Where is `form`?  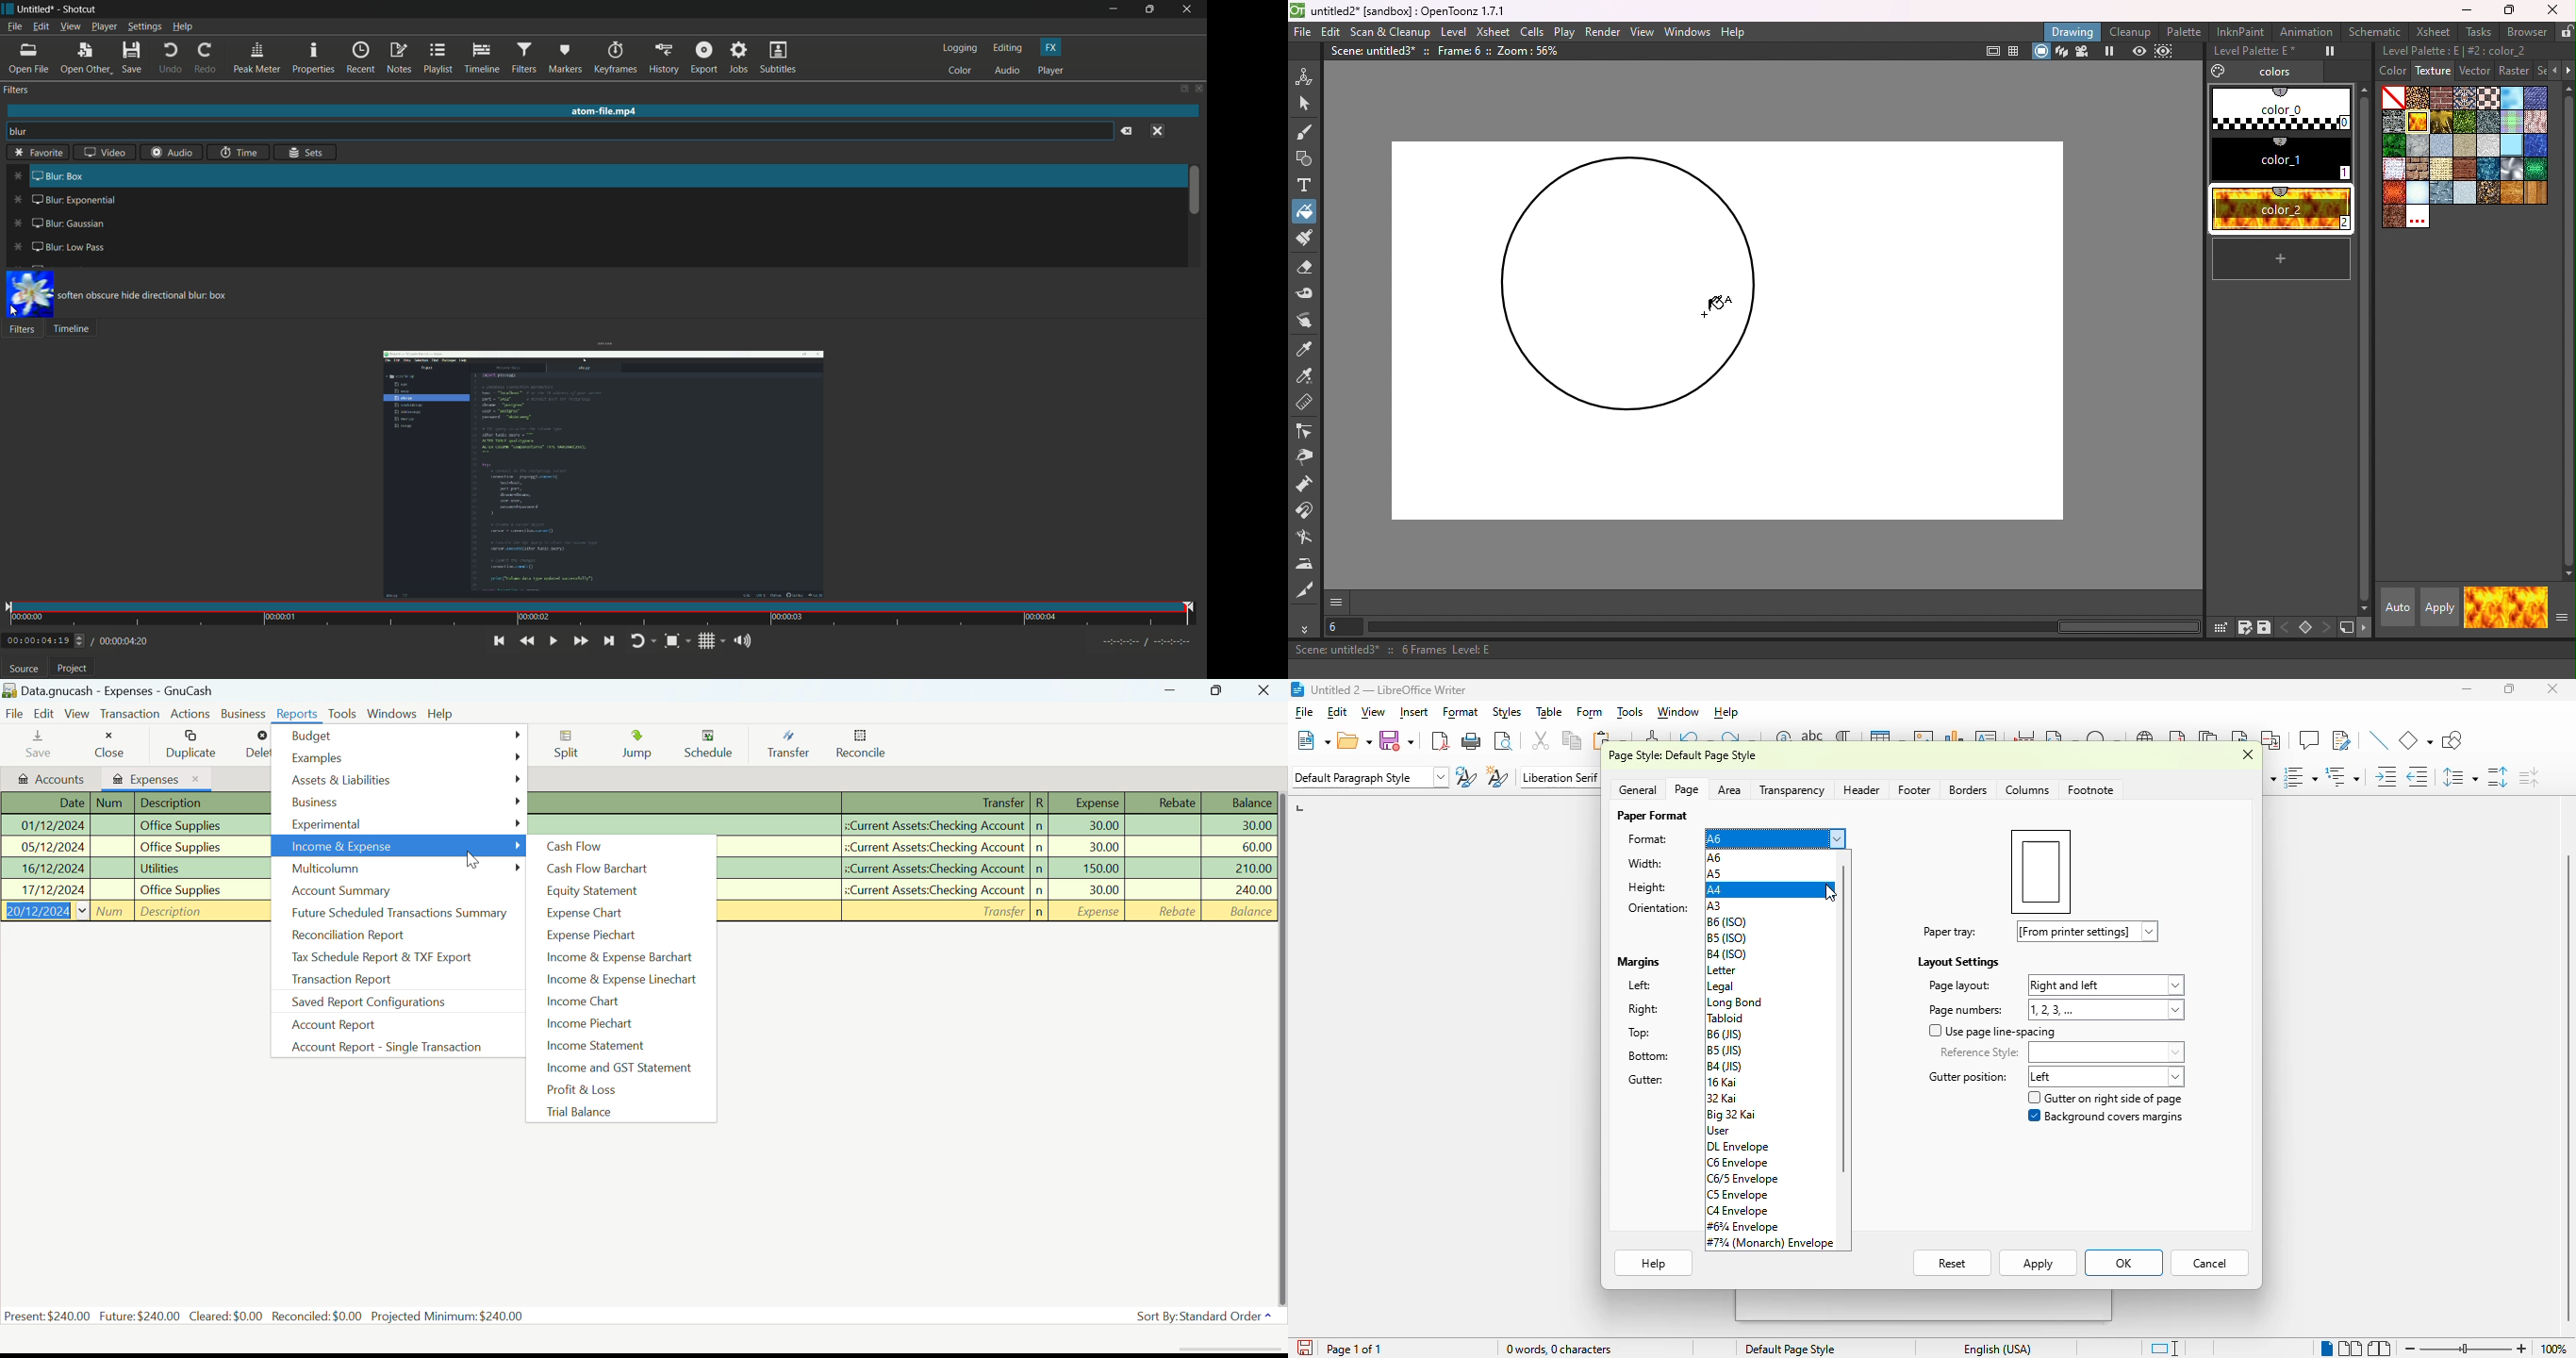 form is located at coordinates (1589, 712).